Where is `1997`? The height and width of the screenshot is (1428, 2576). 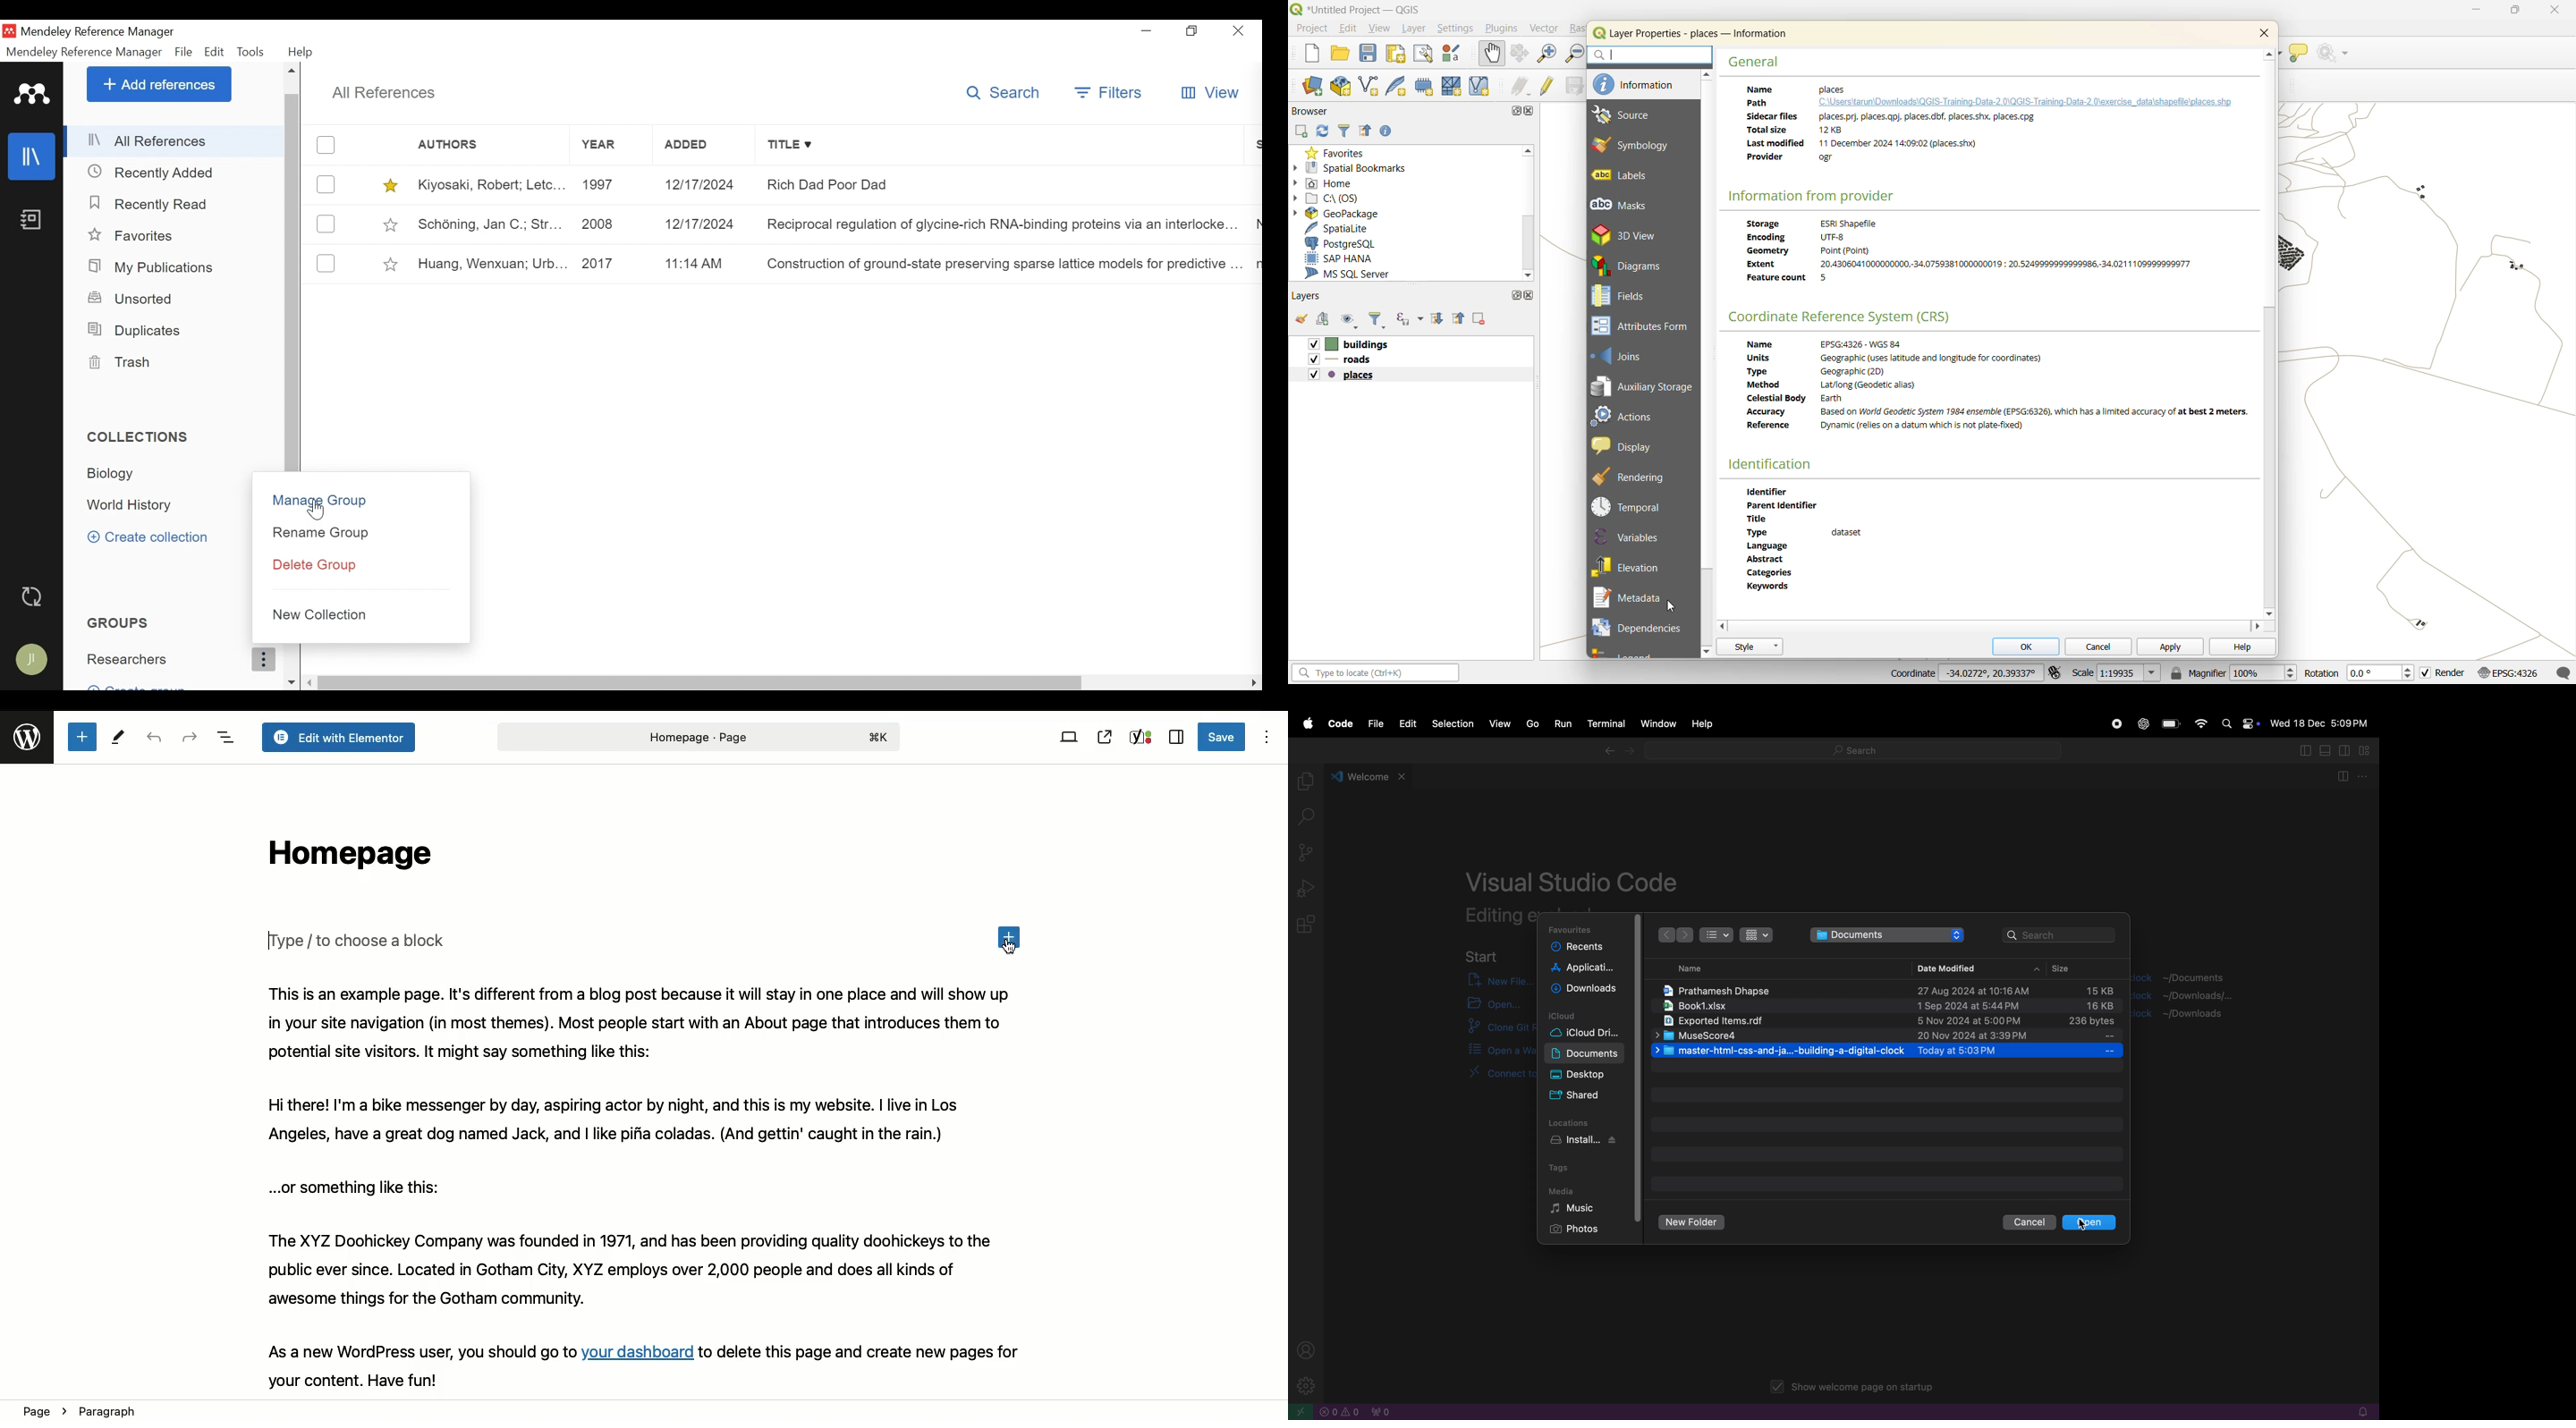
1997 is located at coordinates (610, 185).